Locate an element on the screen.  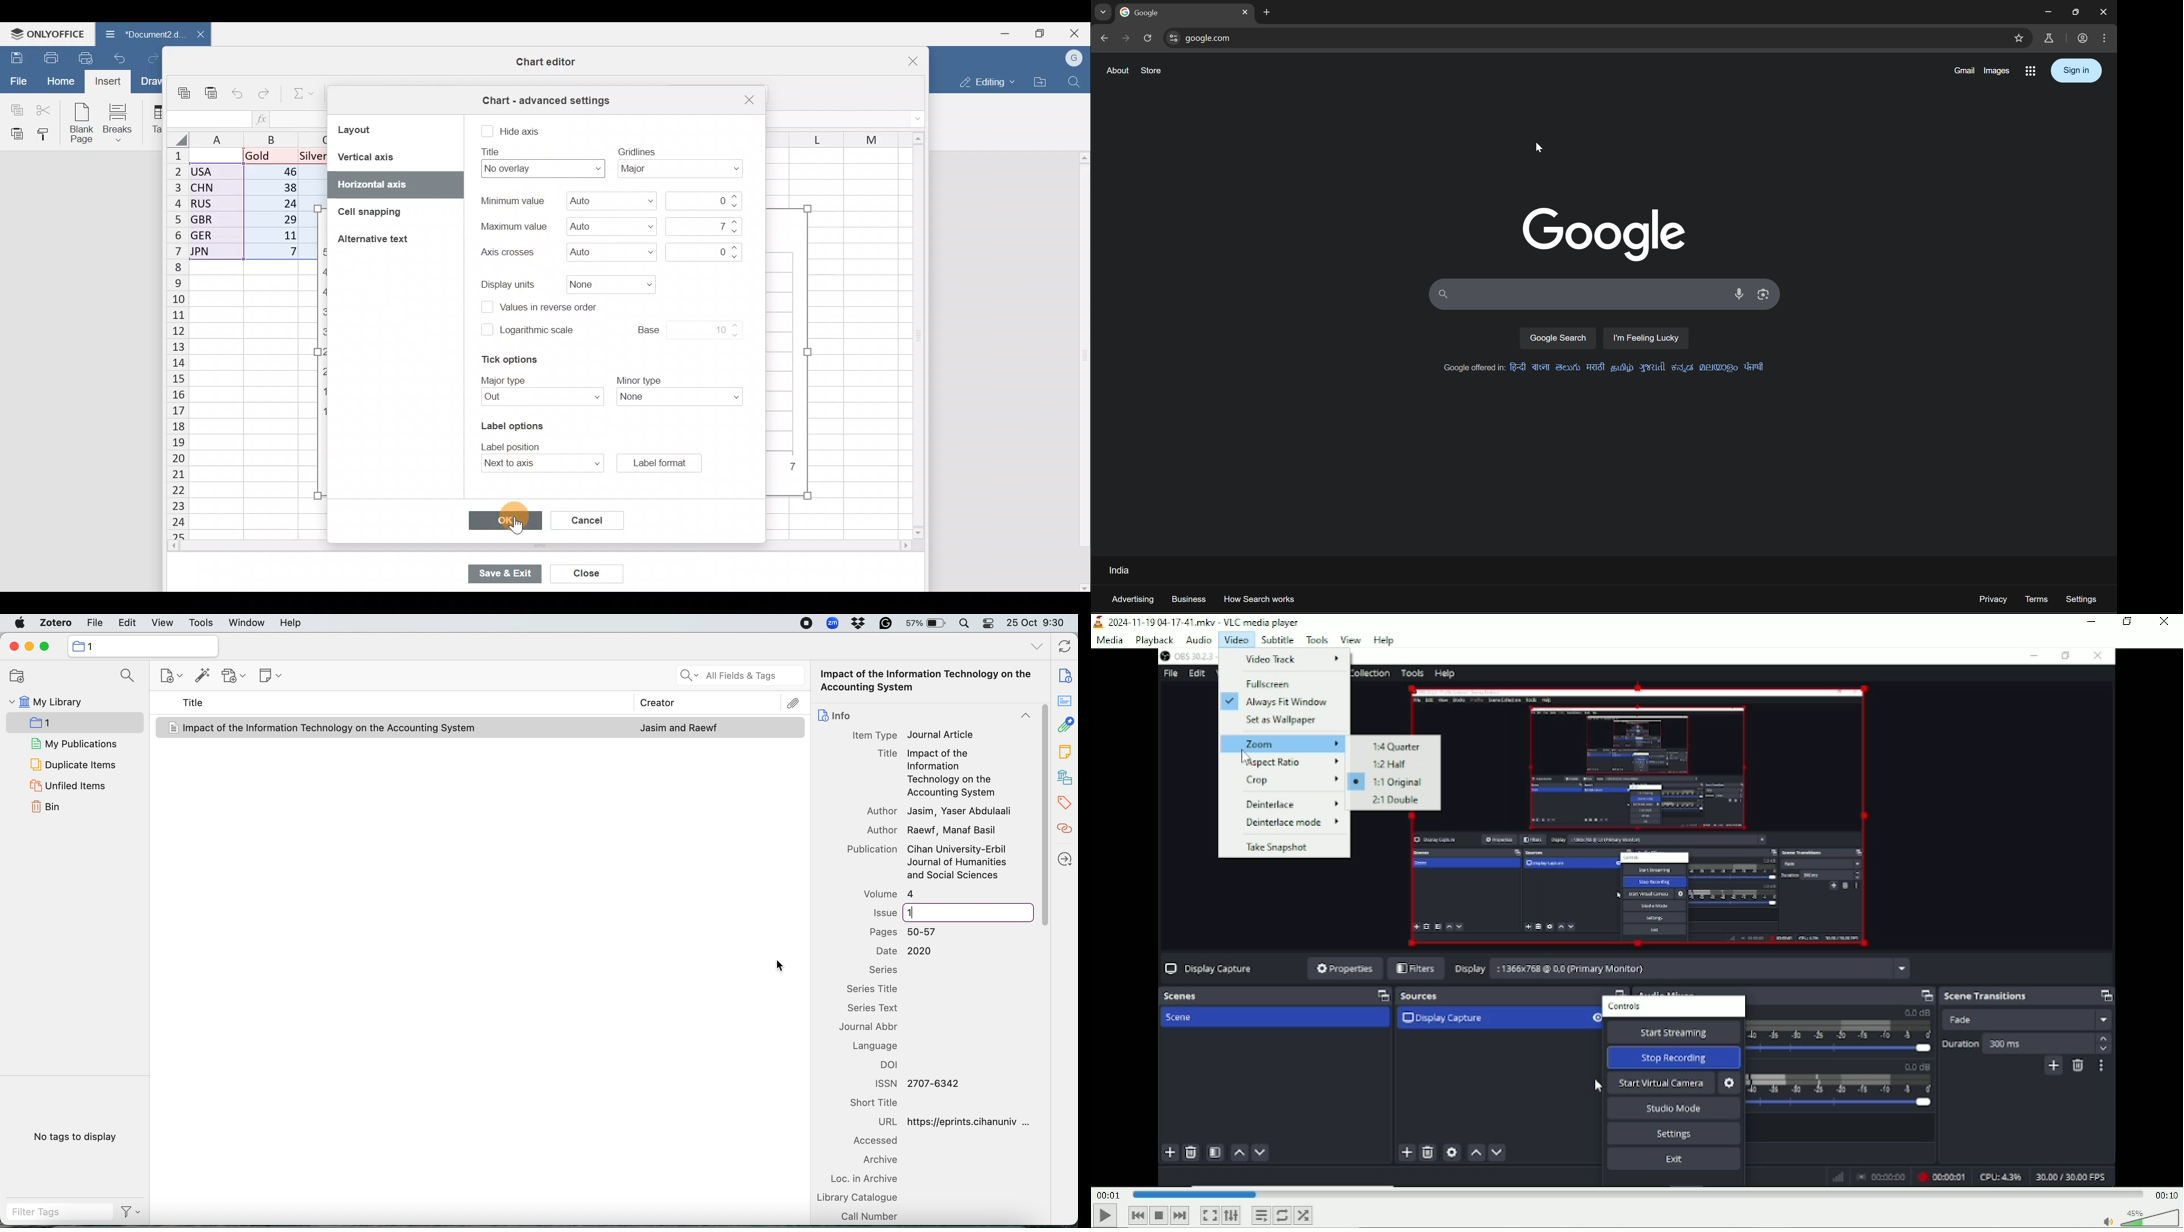
text is located at coordinates (509, 283).